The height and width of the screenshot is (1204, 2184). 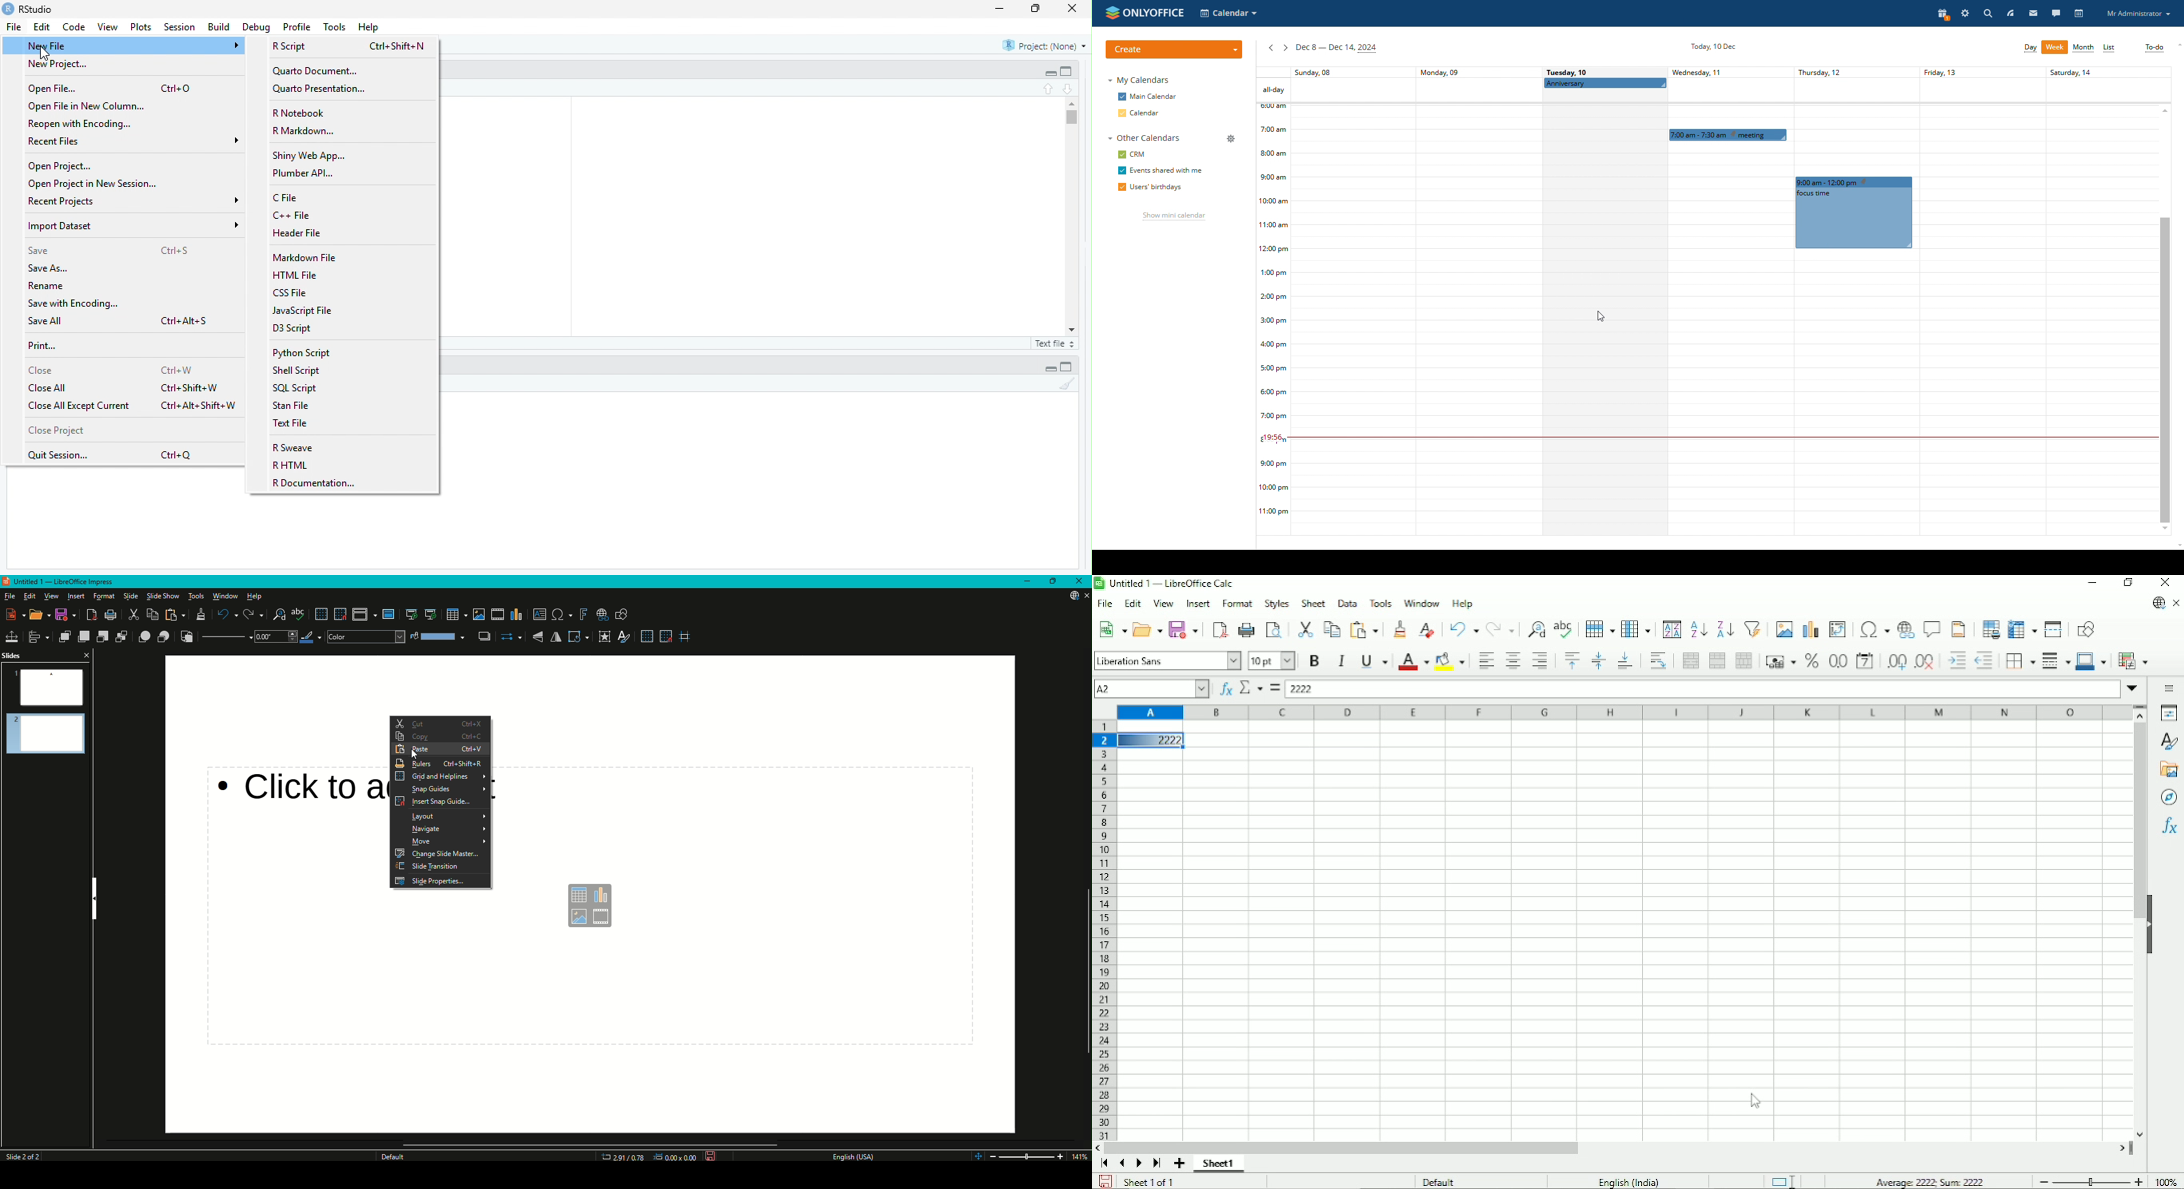 I want to click on show mini calendar, so click(x=1172, y=218).